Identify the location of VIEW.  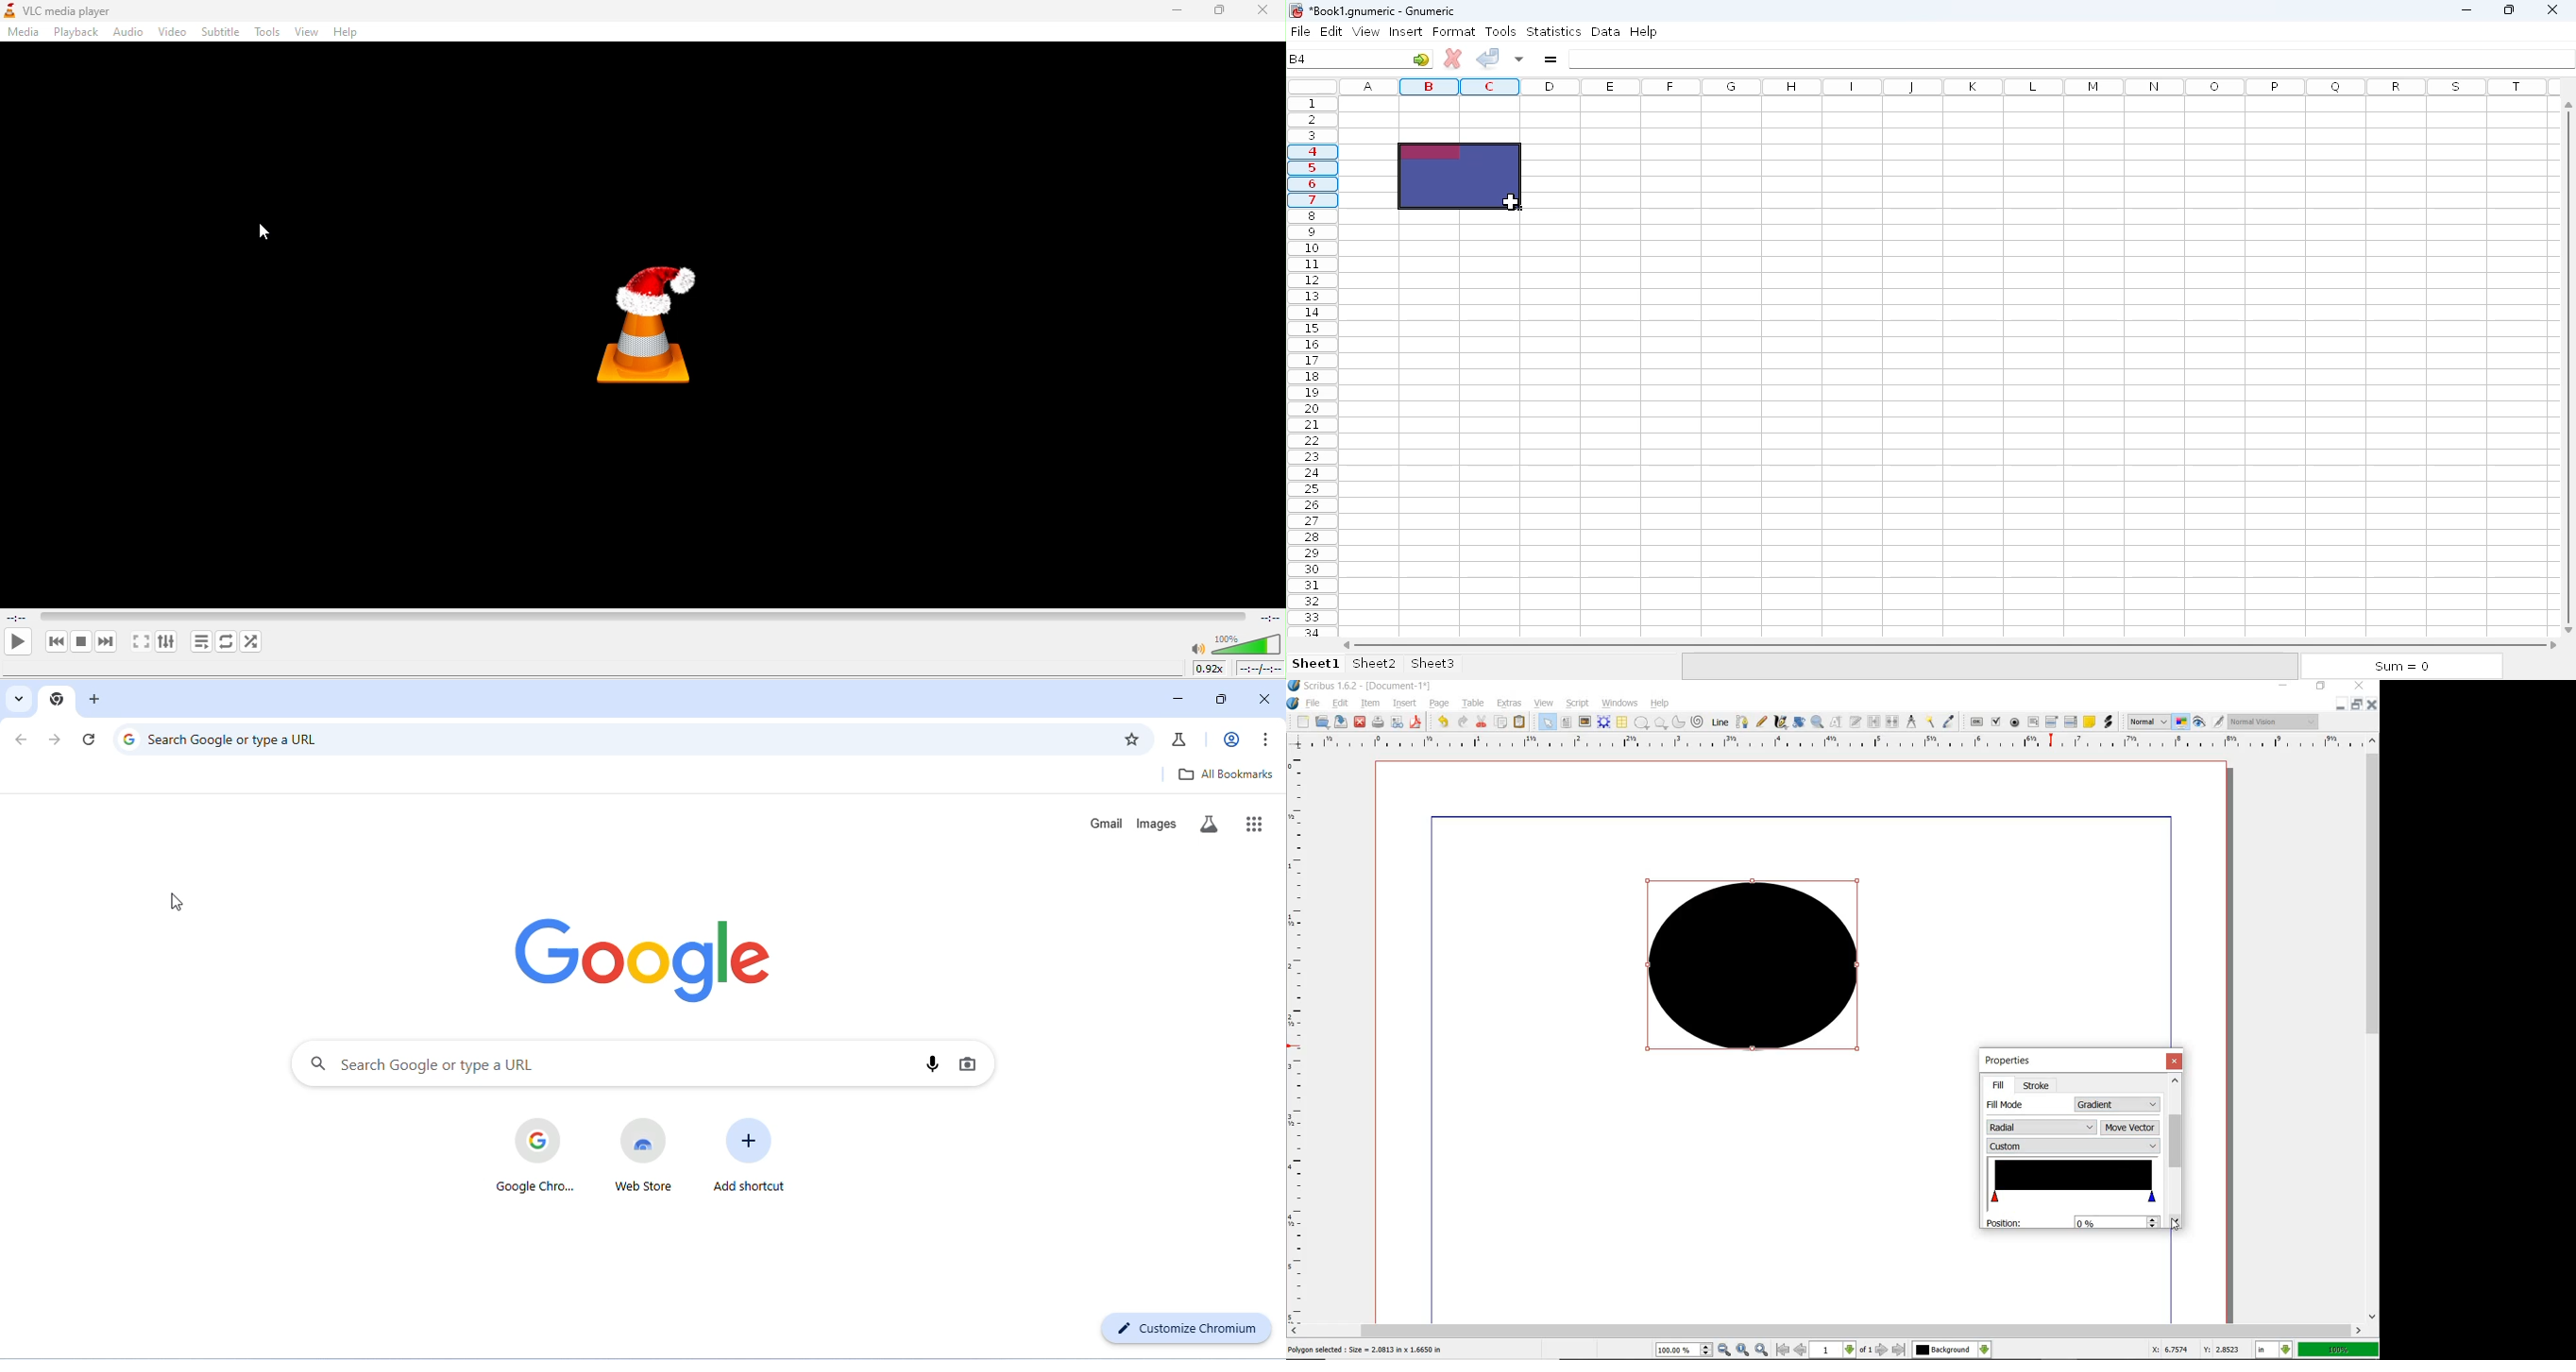
(1544, 702).